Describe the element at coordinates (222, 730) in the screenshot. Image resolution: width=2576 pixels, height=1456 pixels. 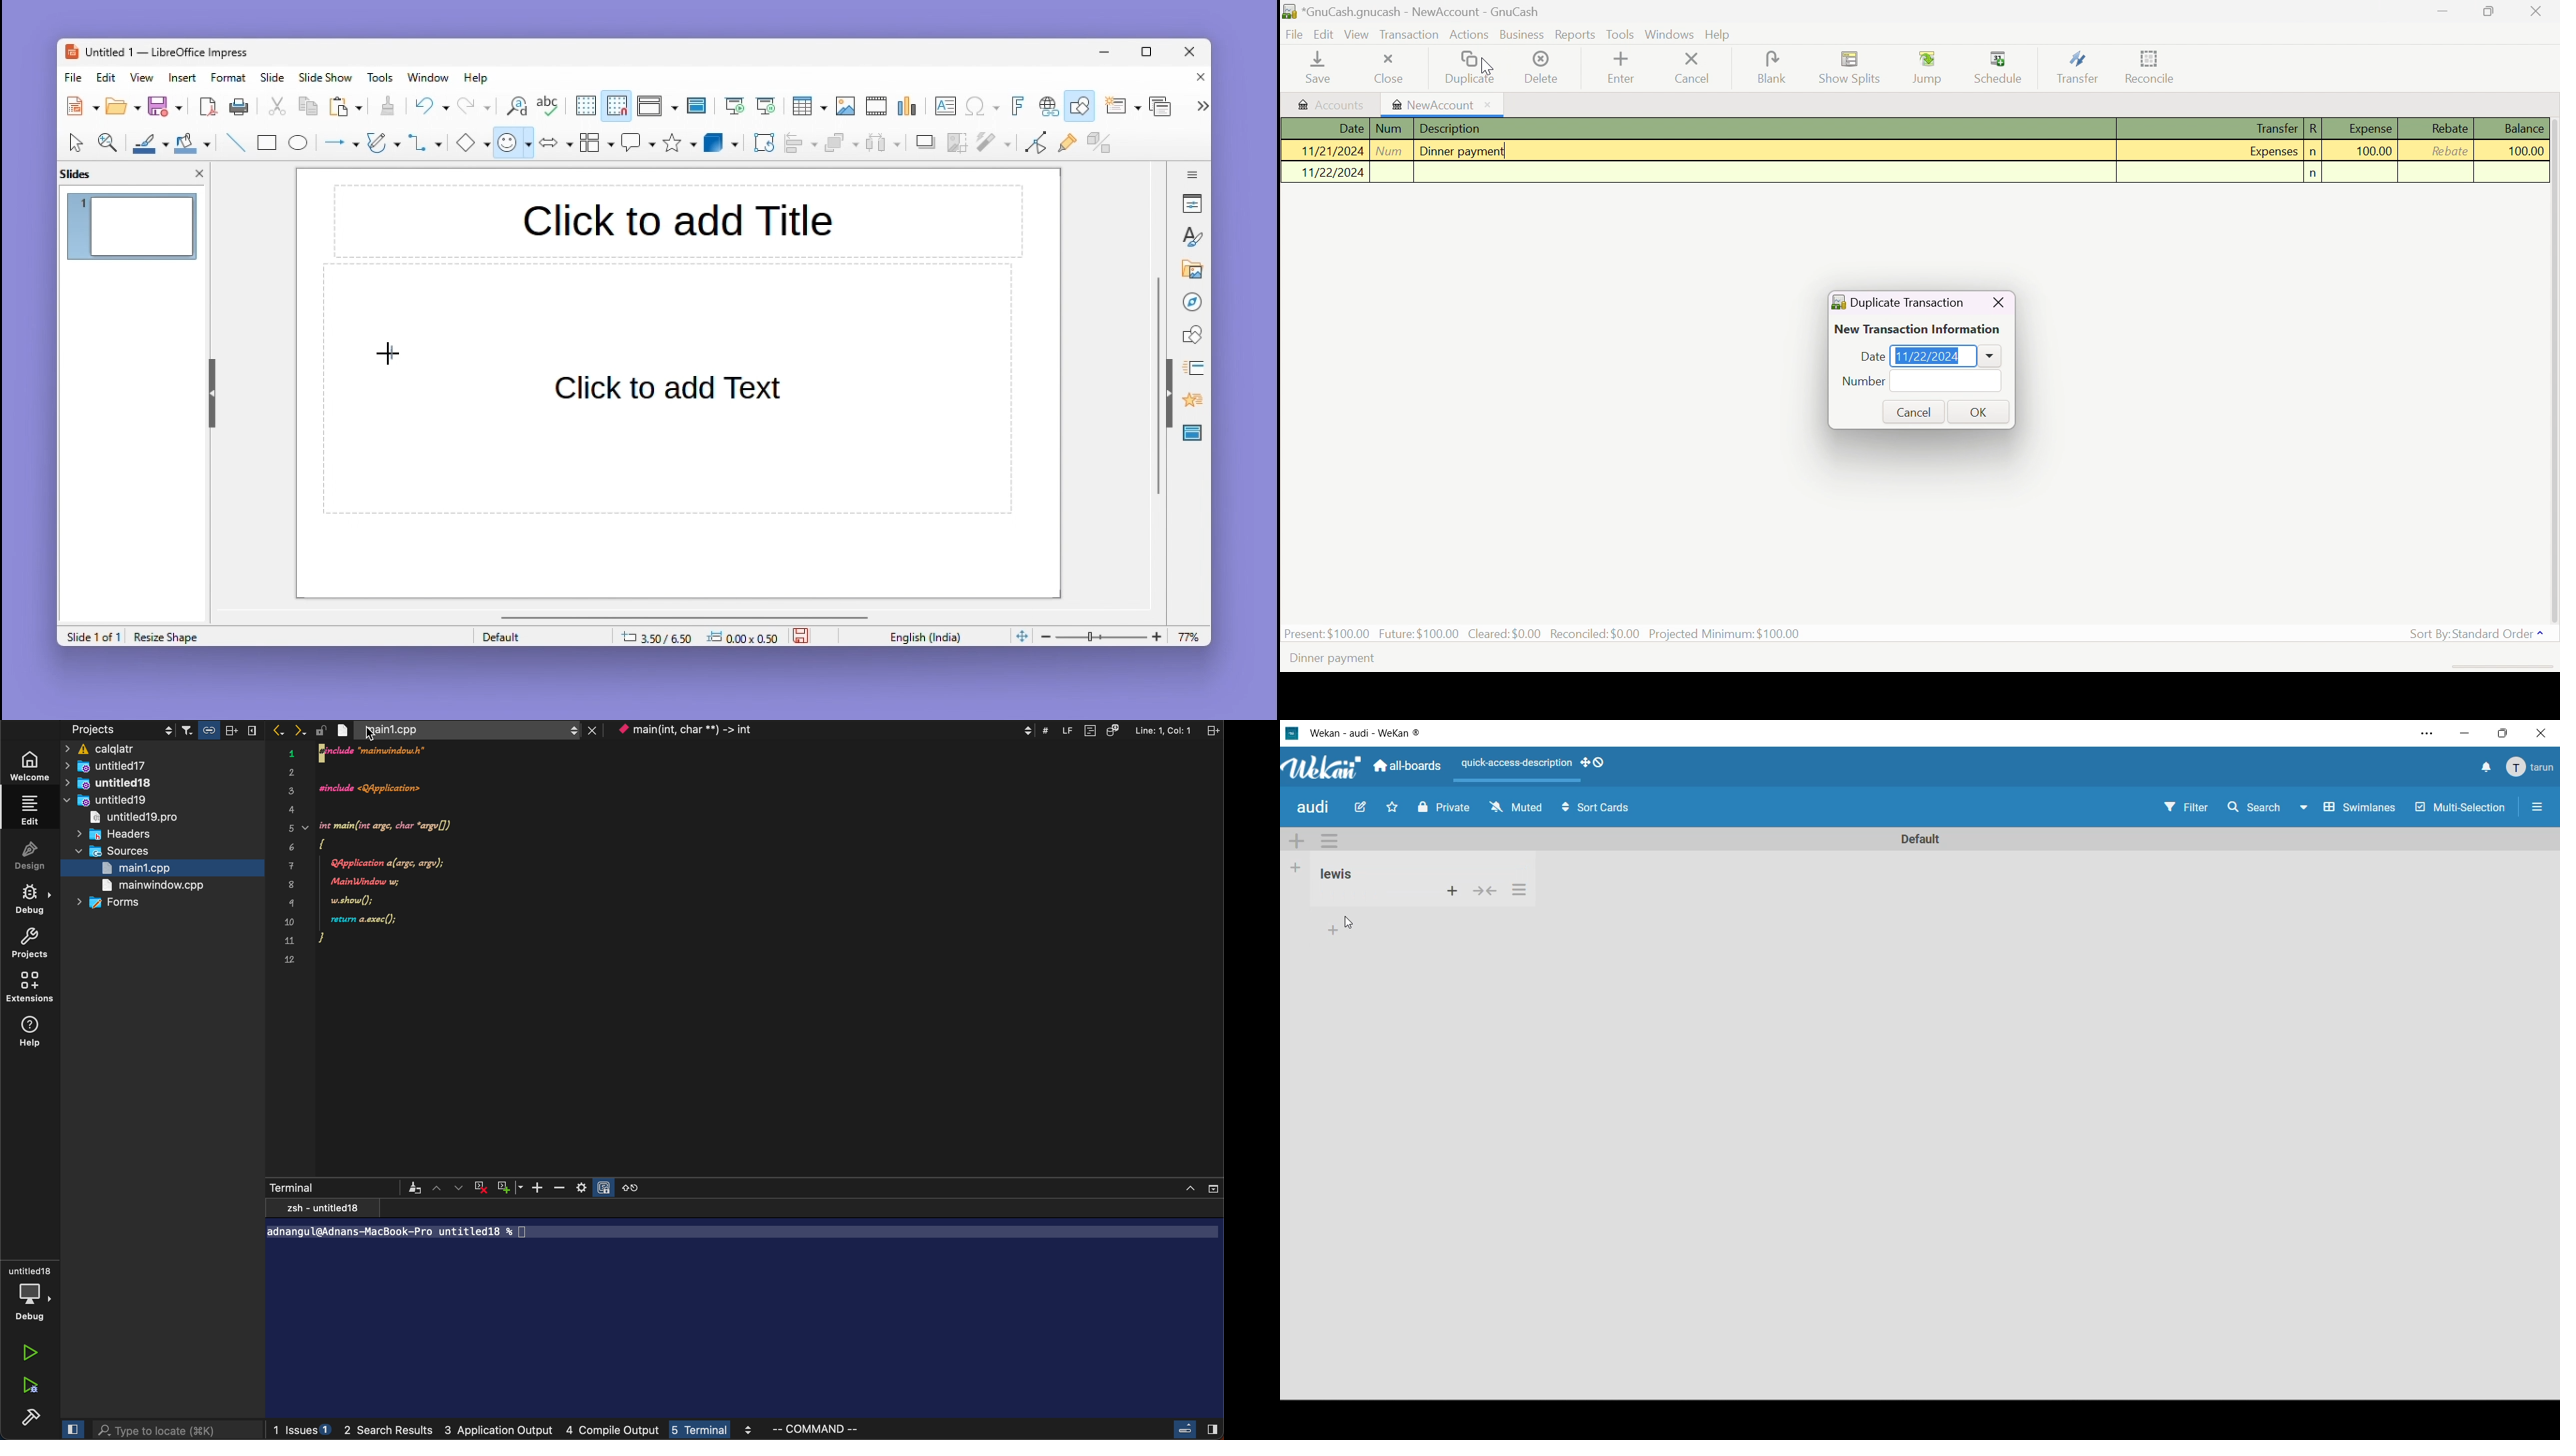
I see `filter` at that location.